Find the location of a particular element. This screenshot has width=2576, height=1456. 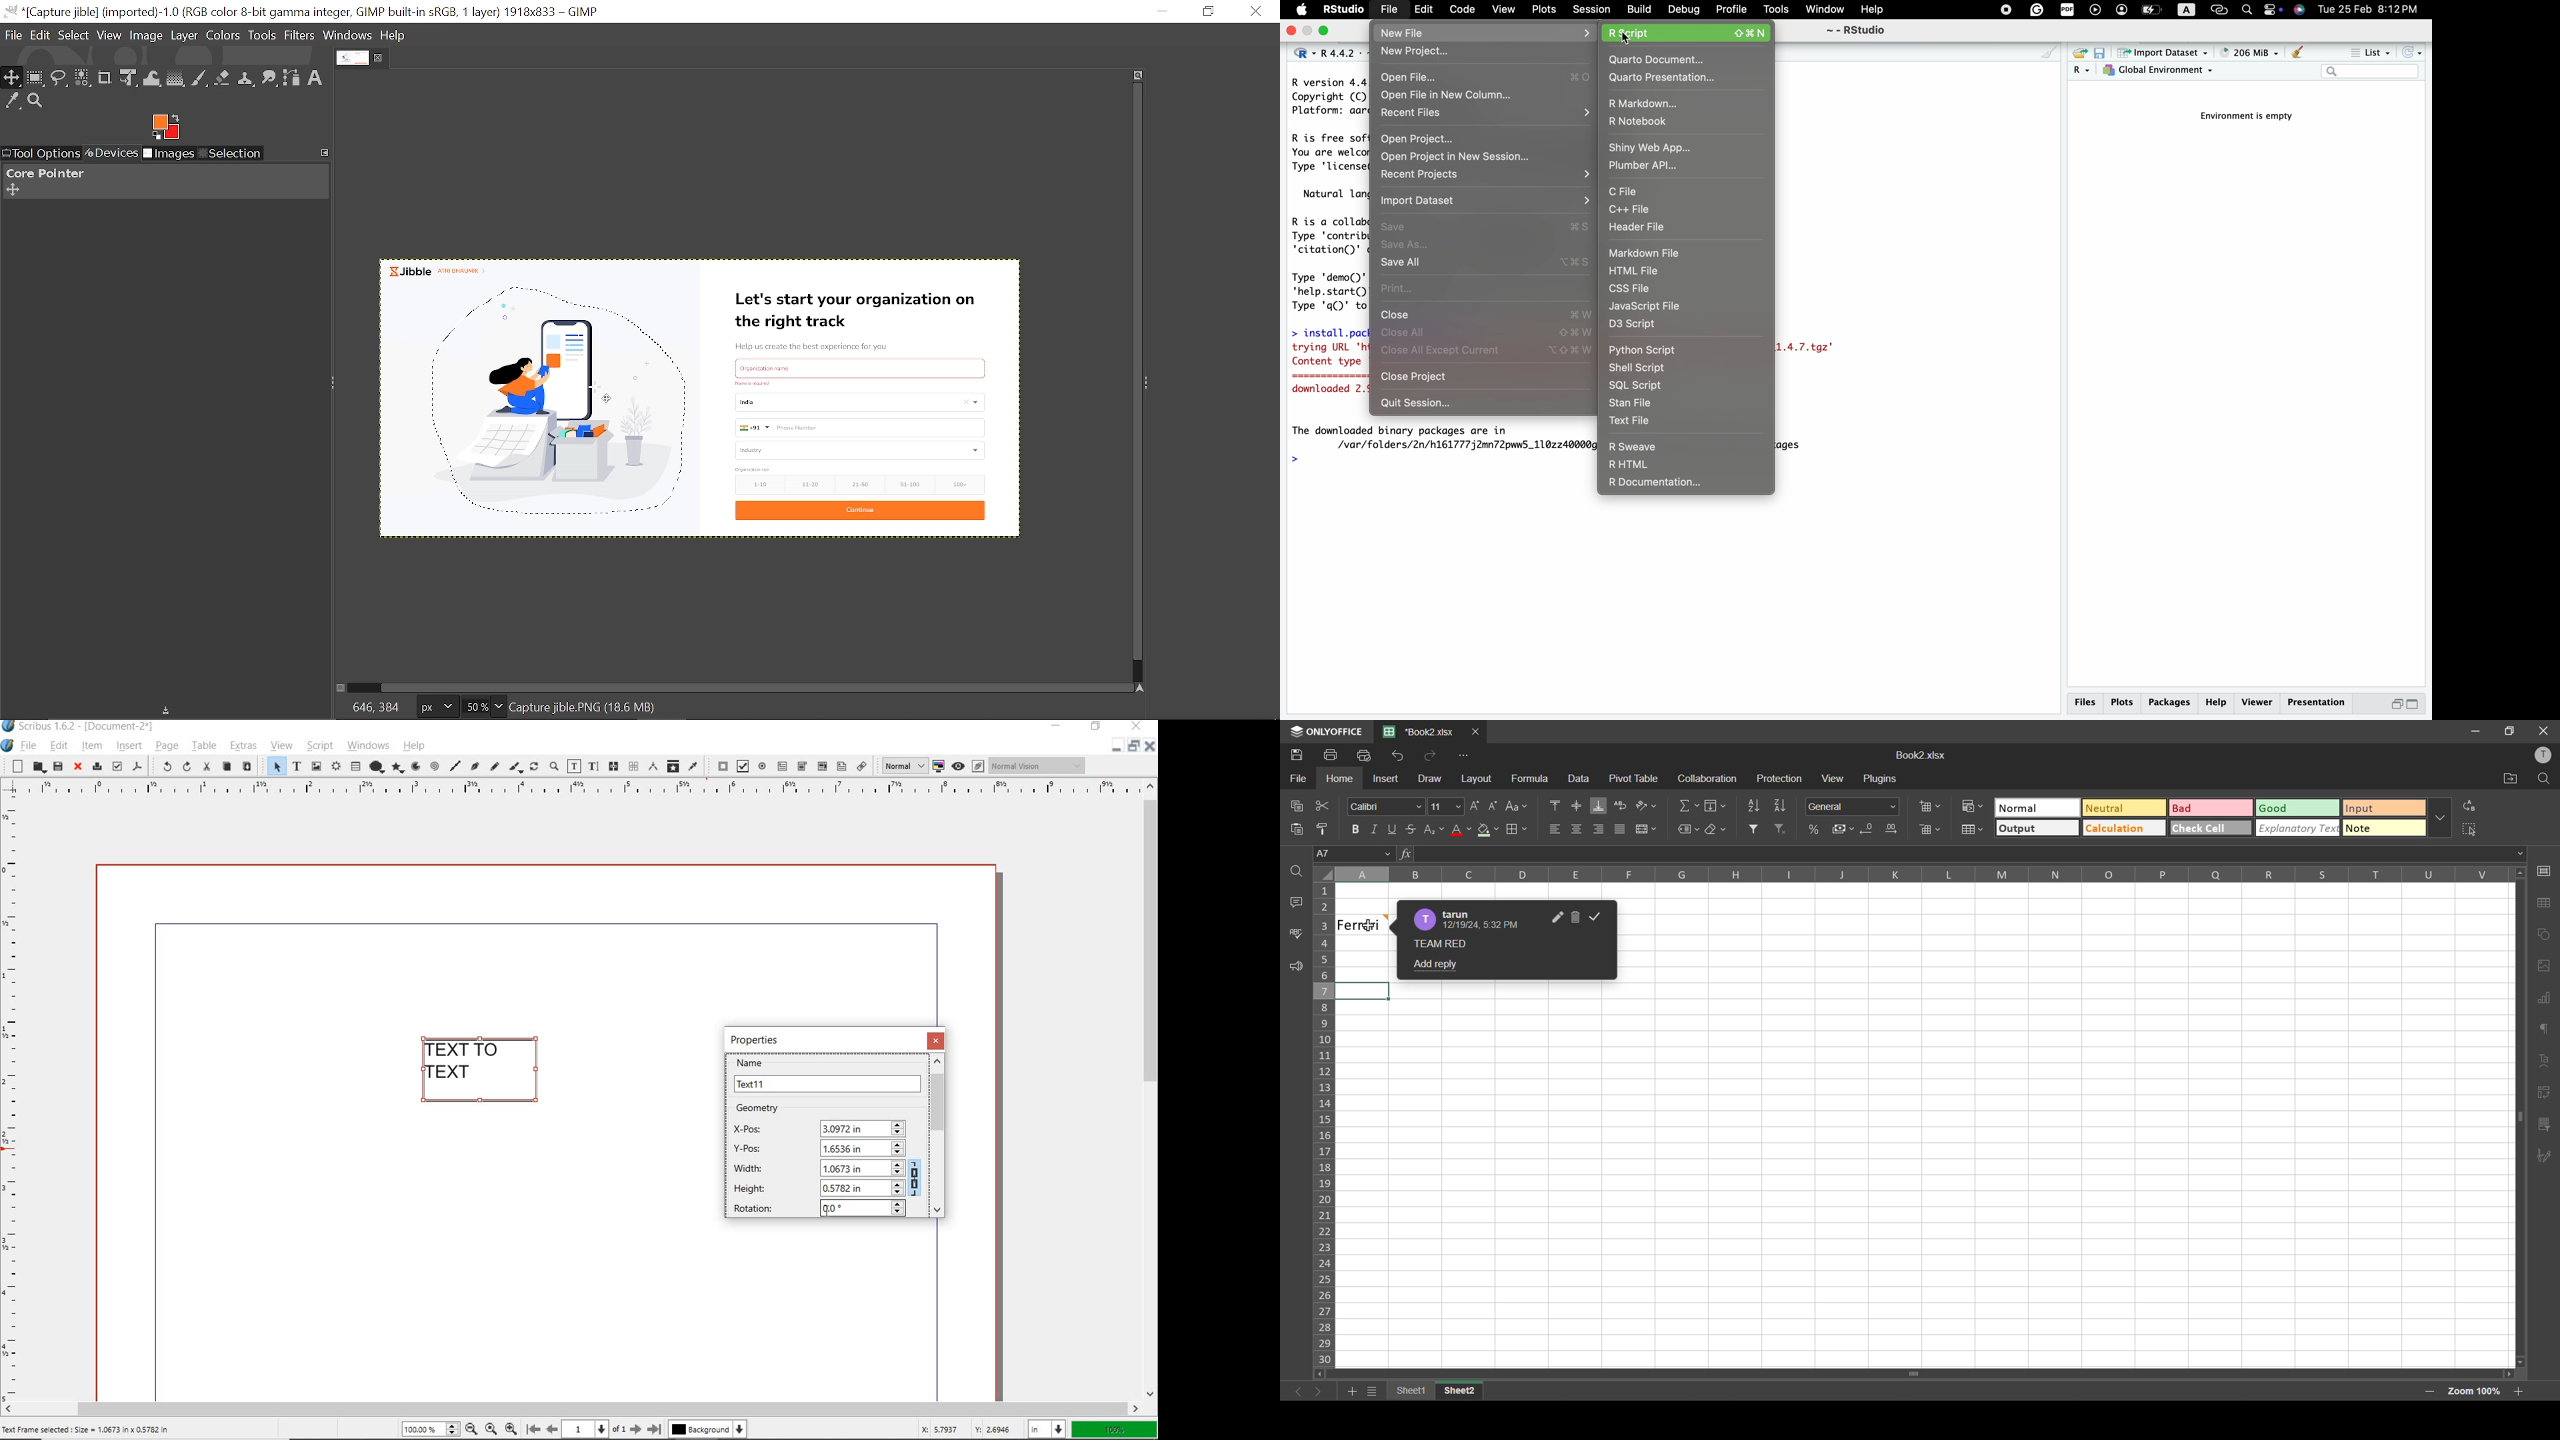

maximize is located at coordinates (2419, 705).